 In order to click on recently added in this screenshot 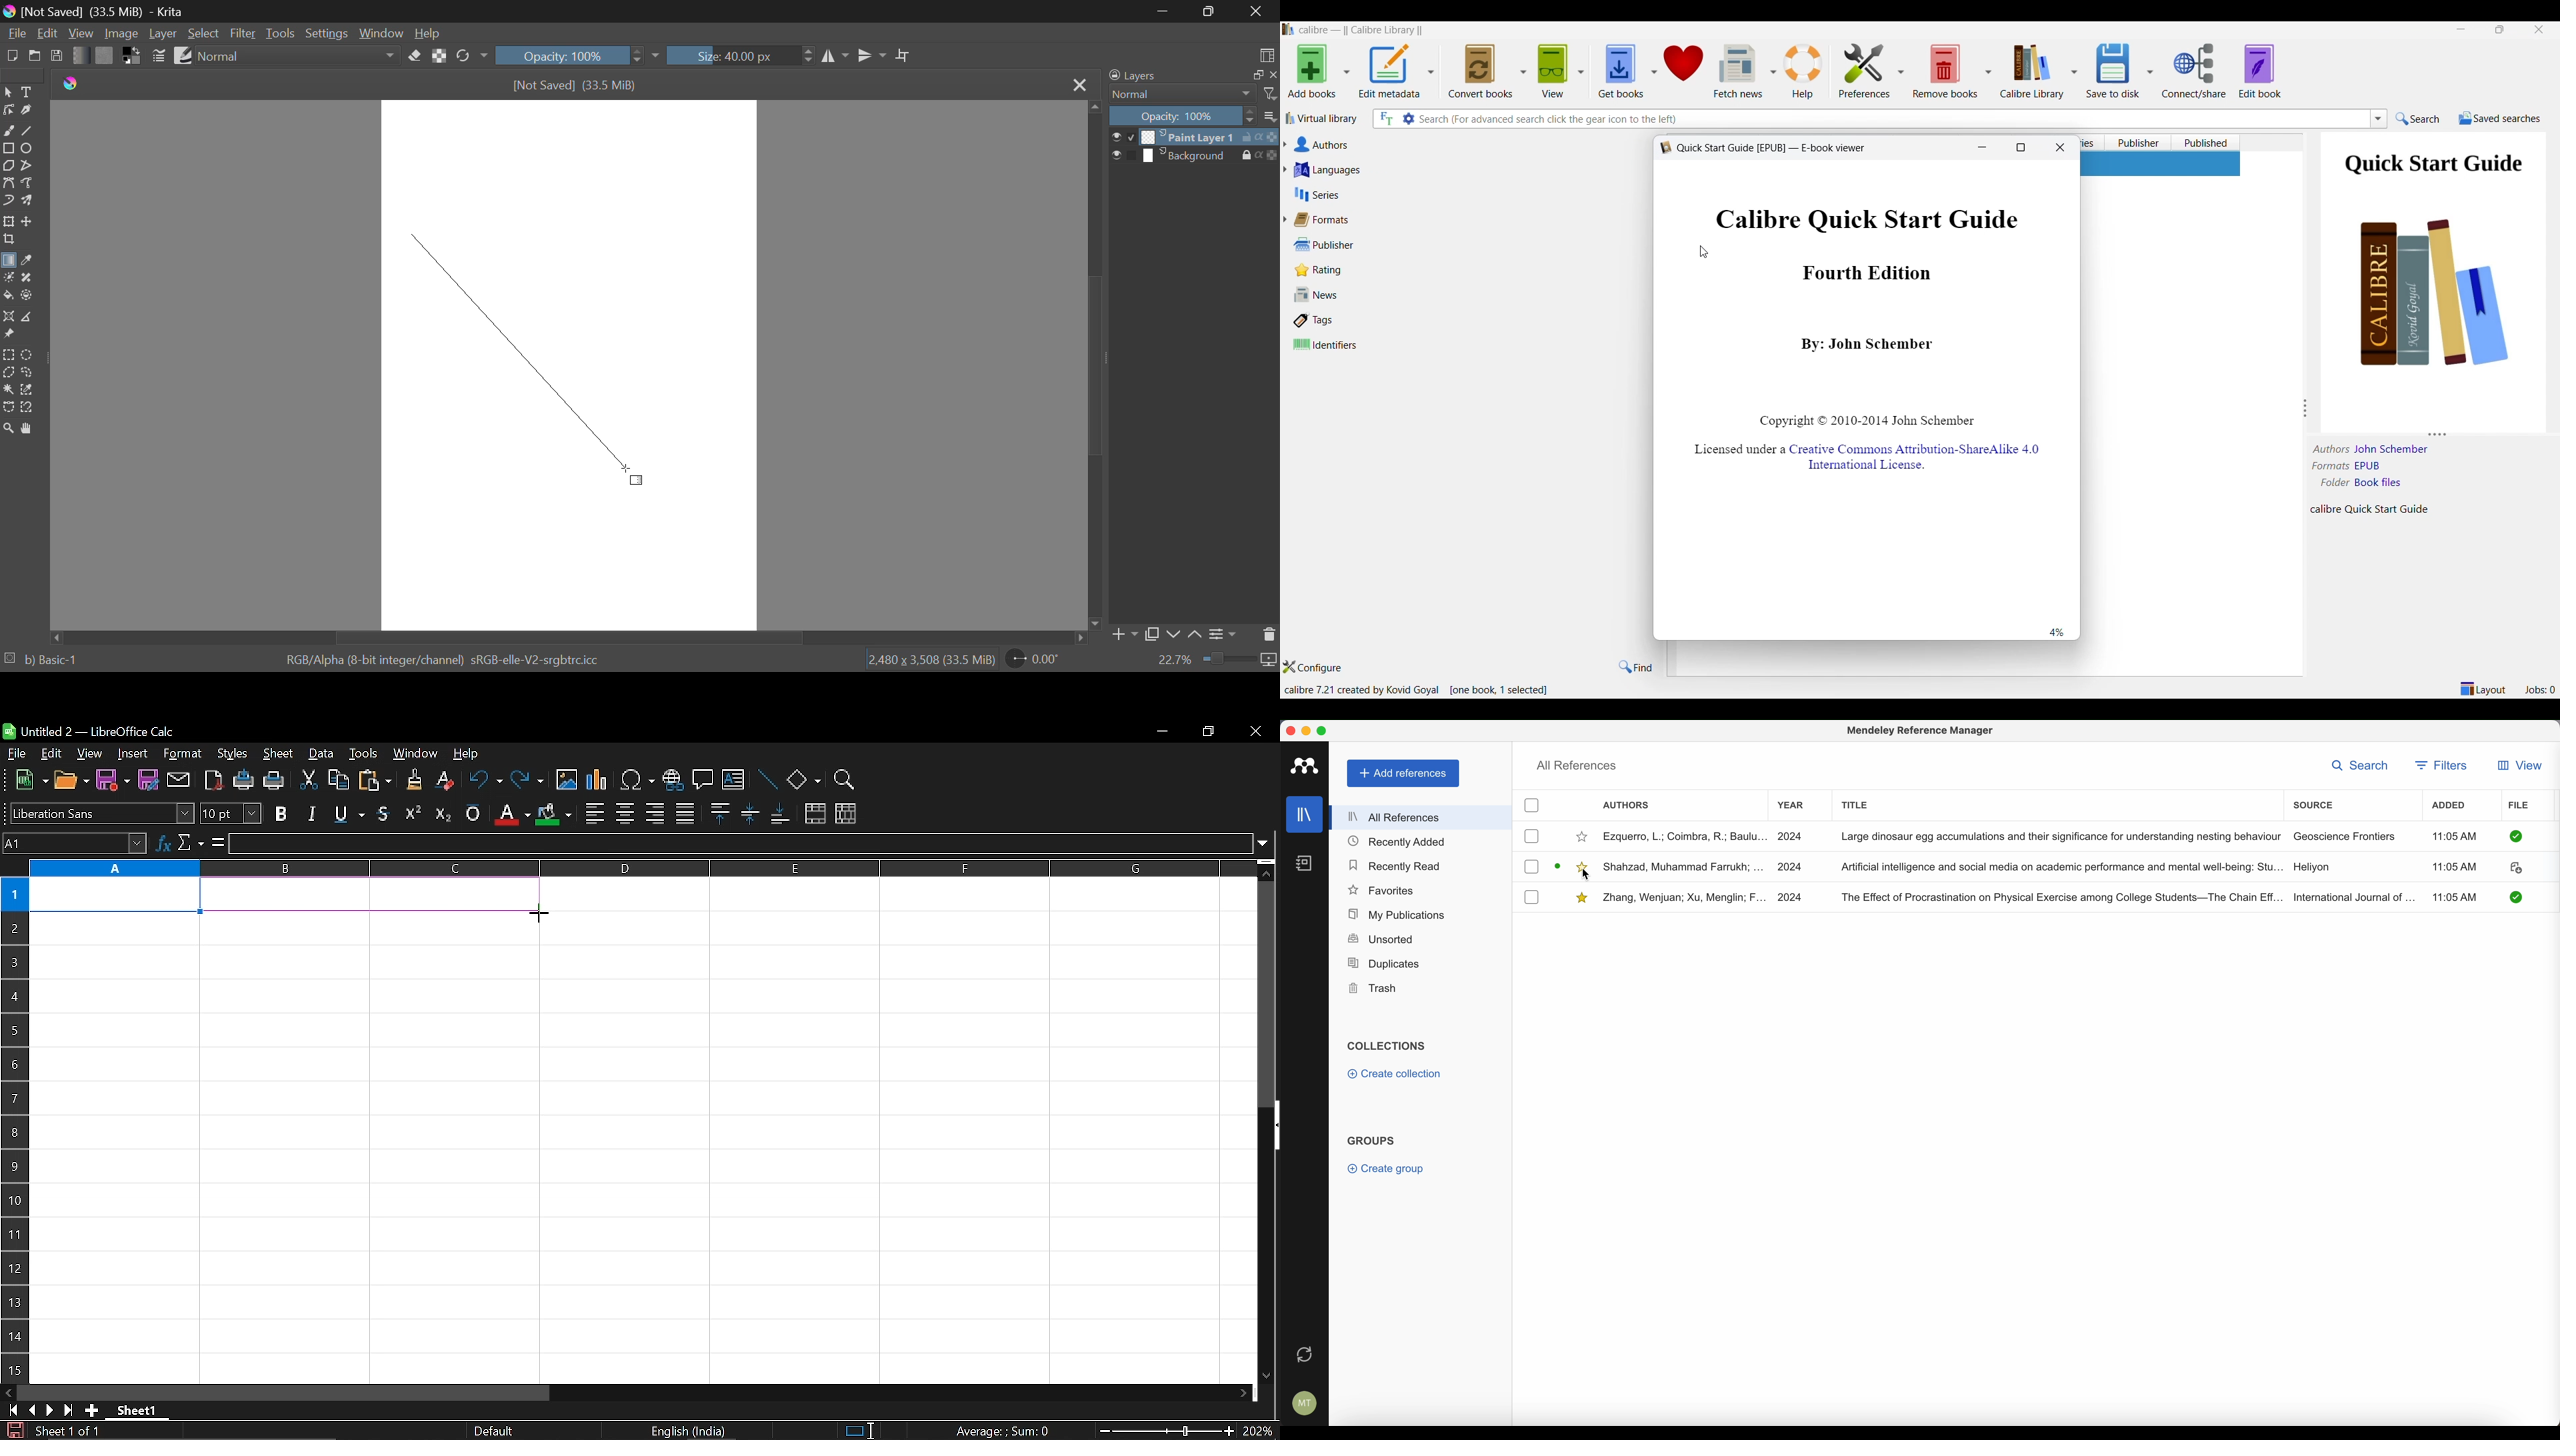, I will do `click(1401, 842)`.